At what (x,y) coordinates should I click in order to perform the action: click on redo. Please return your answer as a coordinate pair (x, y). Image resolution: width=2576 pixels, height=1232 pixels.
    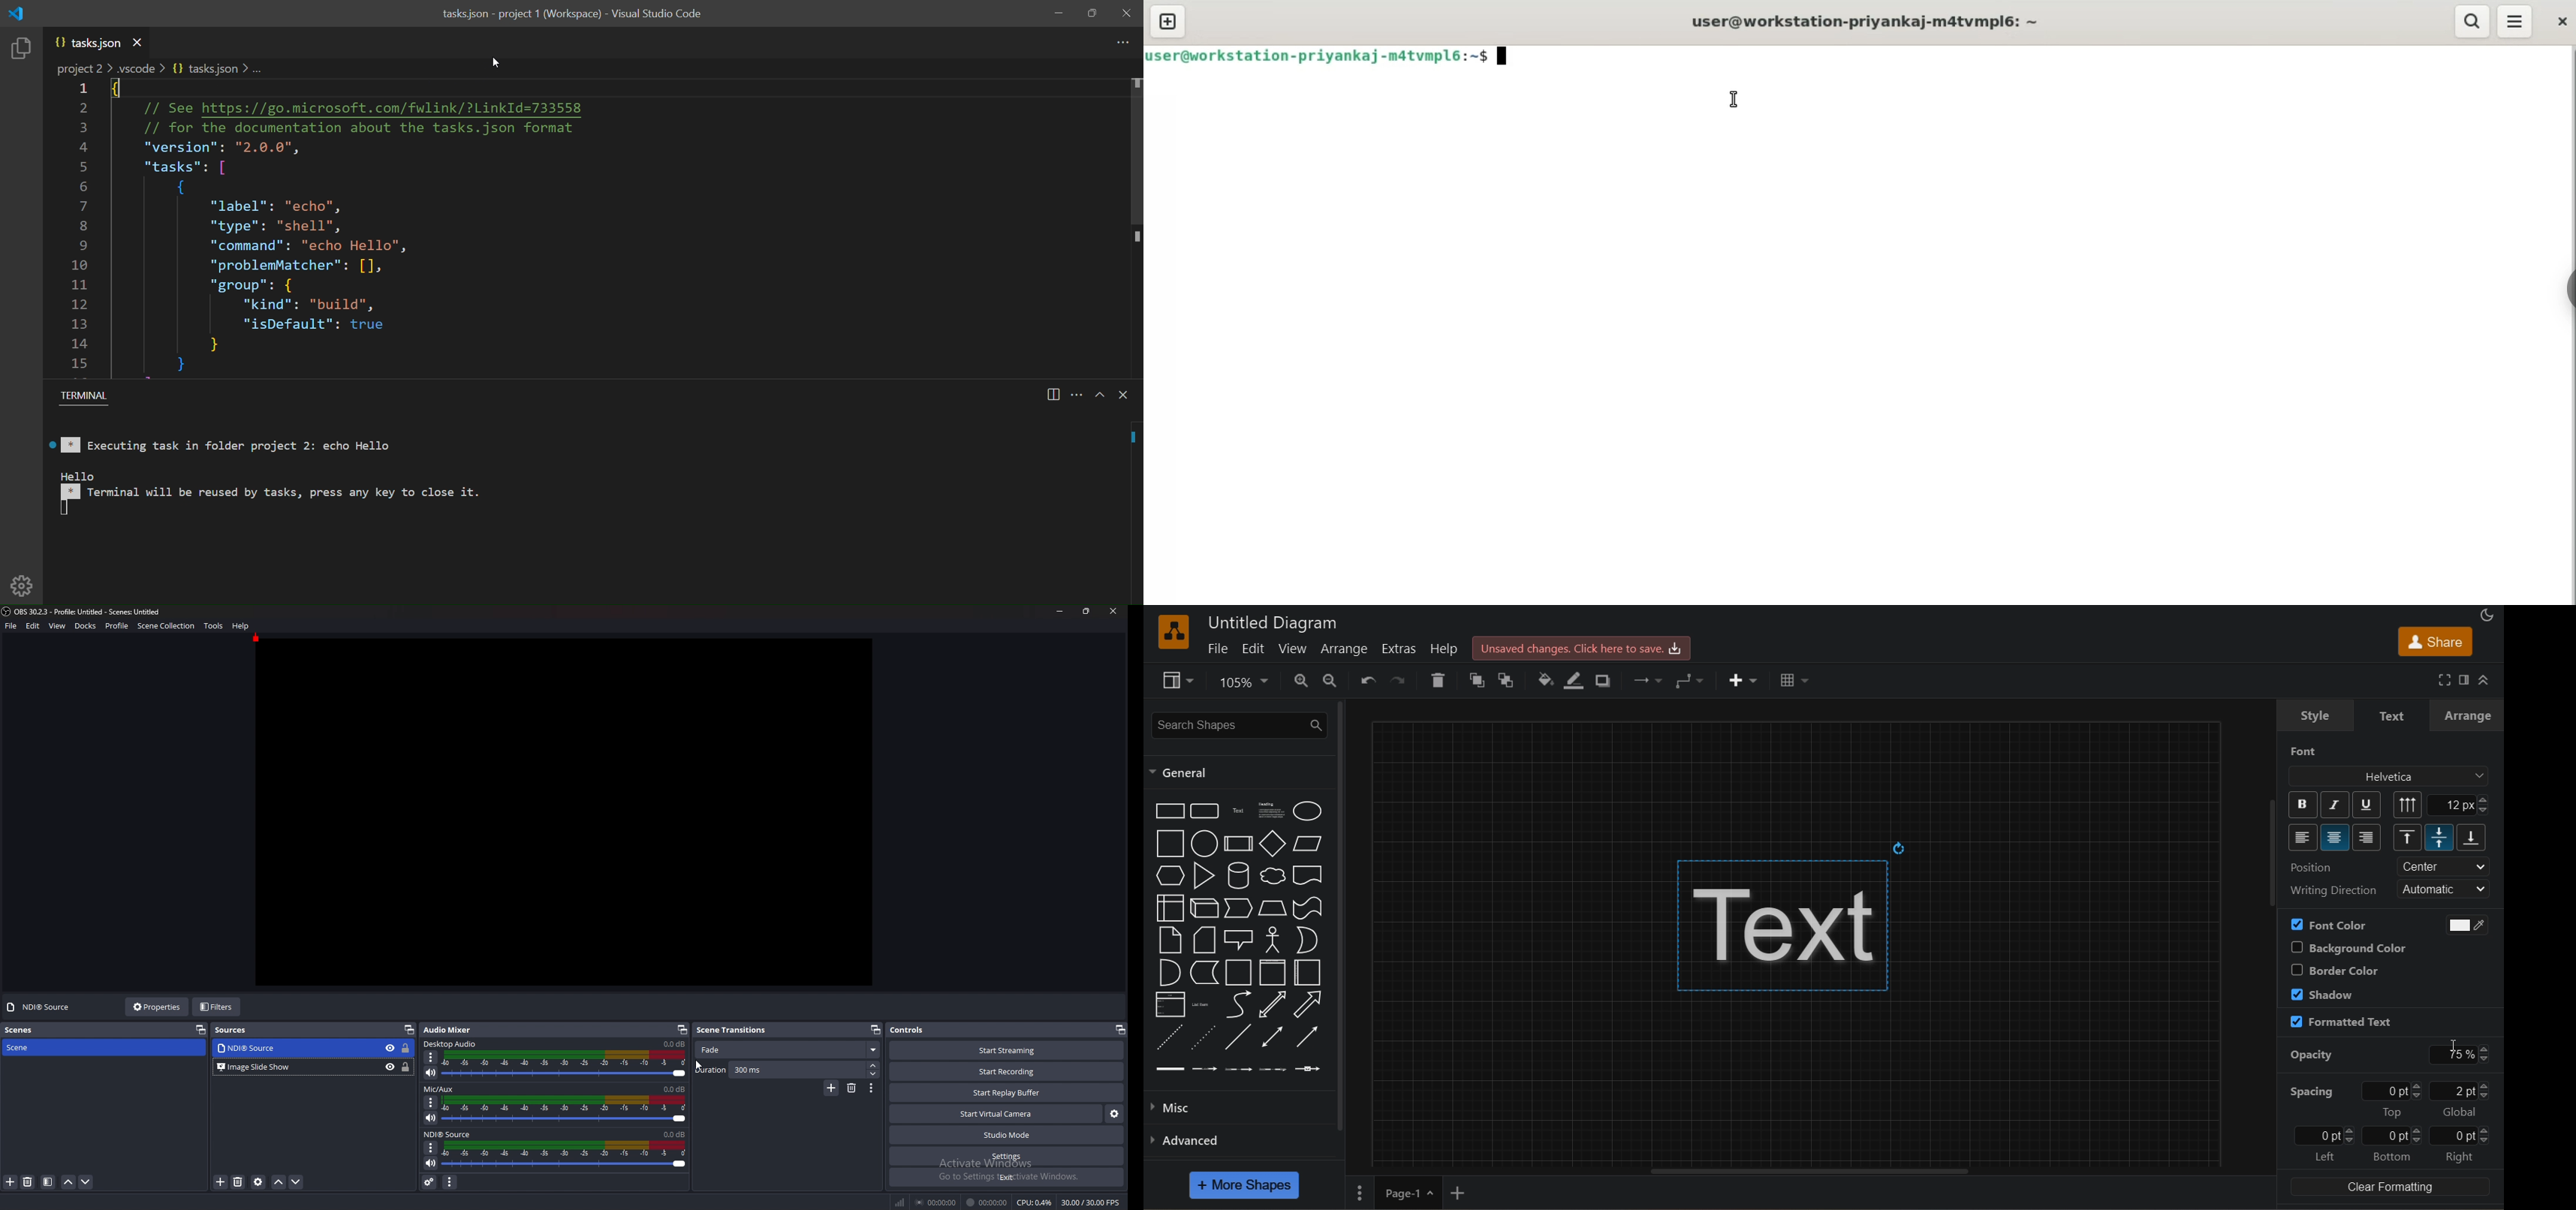
    Looking at the image, I should click on (1401, 679).